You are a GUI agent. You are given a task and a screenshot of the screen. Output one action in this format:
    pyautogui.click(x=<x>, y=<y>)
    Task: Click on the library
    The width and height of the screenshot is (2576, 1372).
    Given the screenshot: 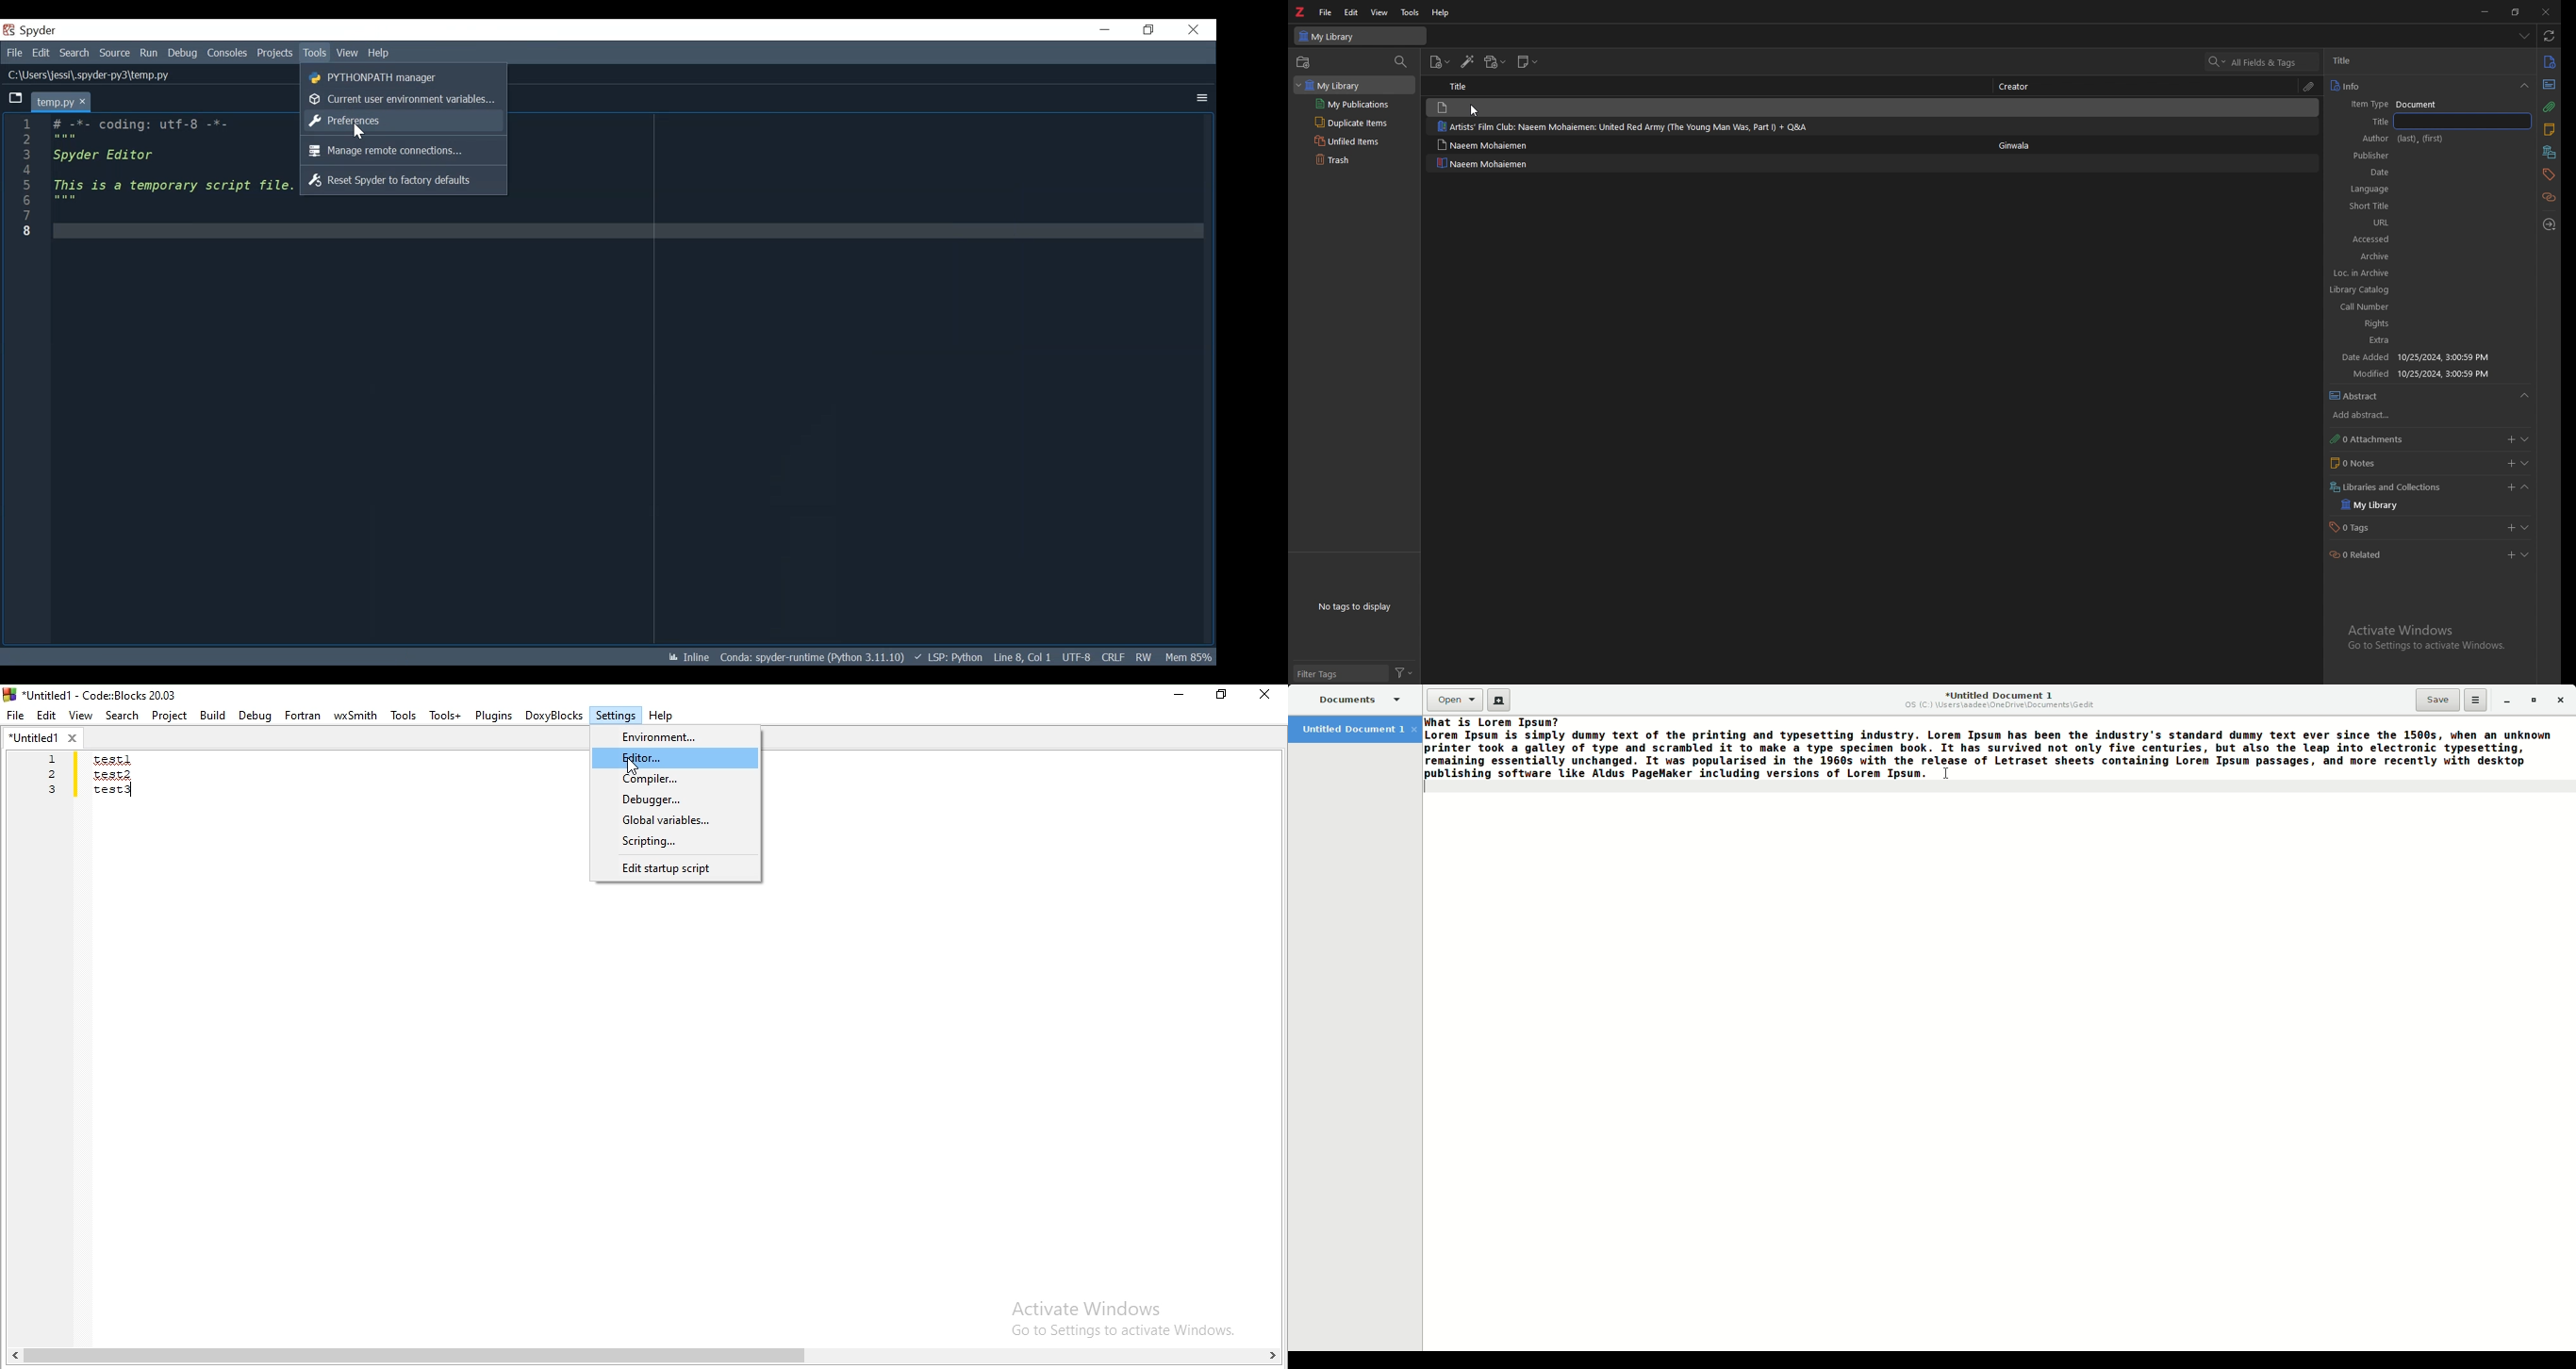 What is the action you would take?
    pyautogui.click(x=1336, y=84)
    